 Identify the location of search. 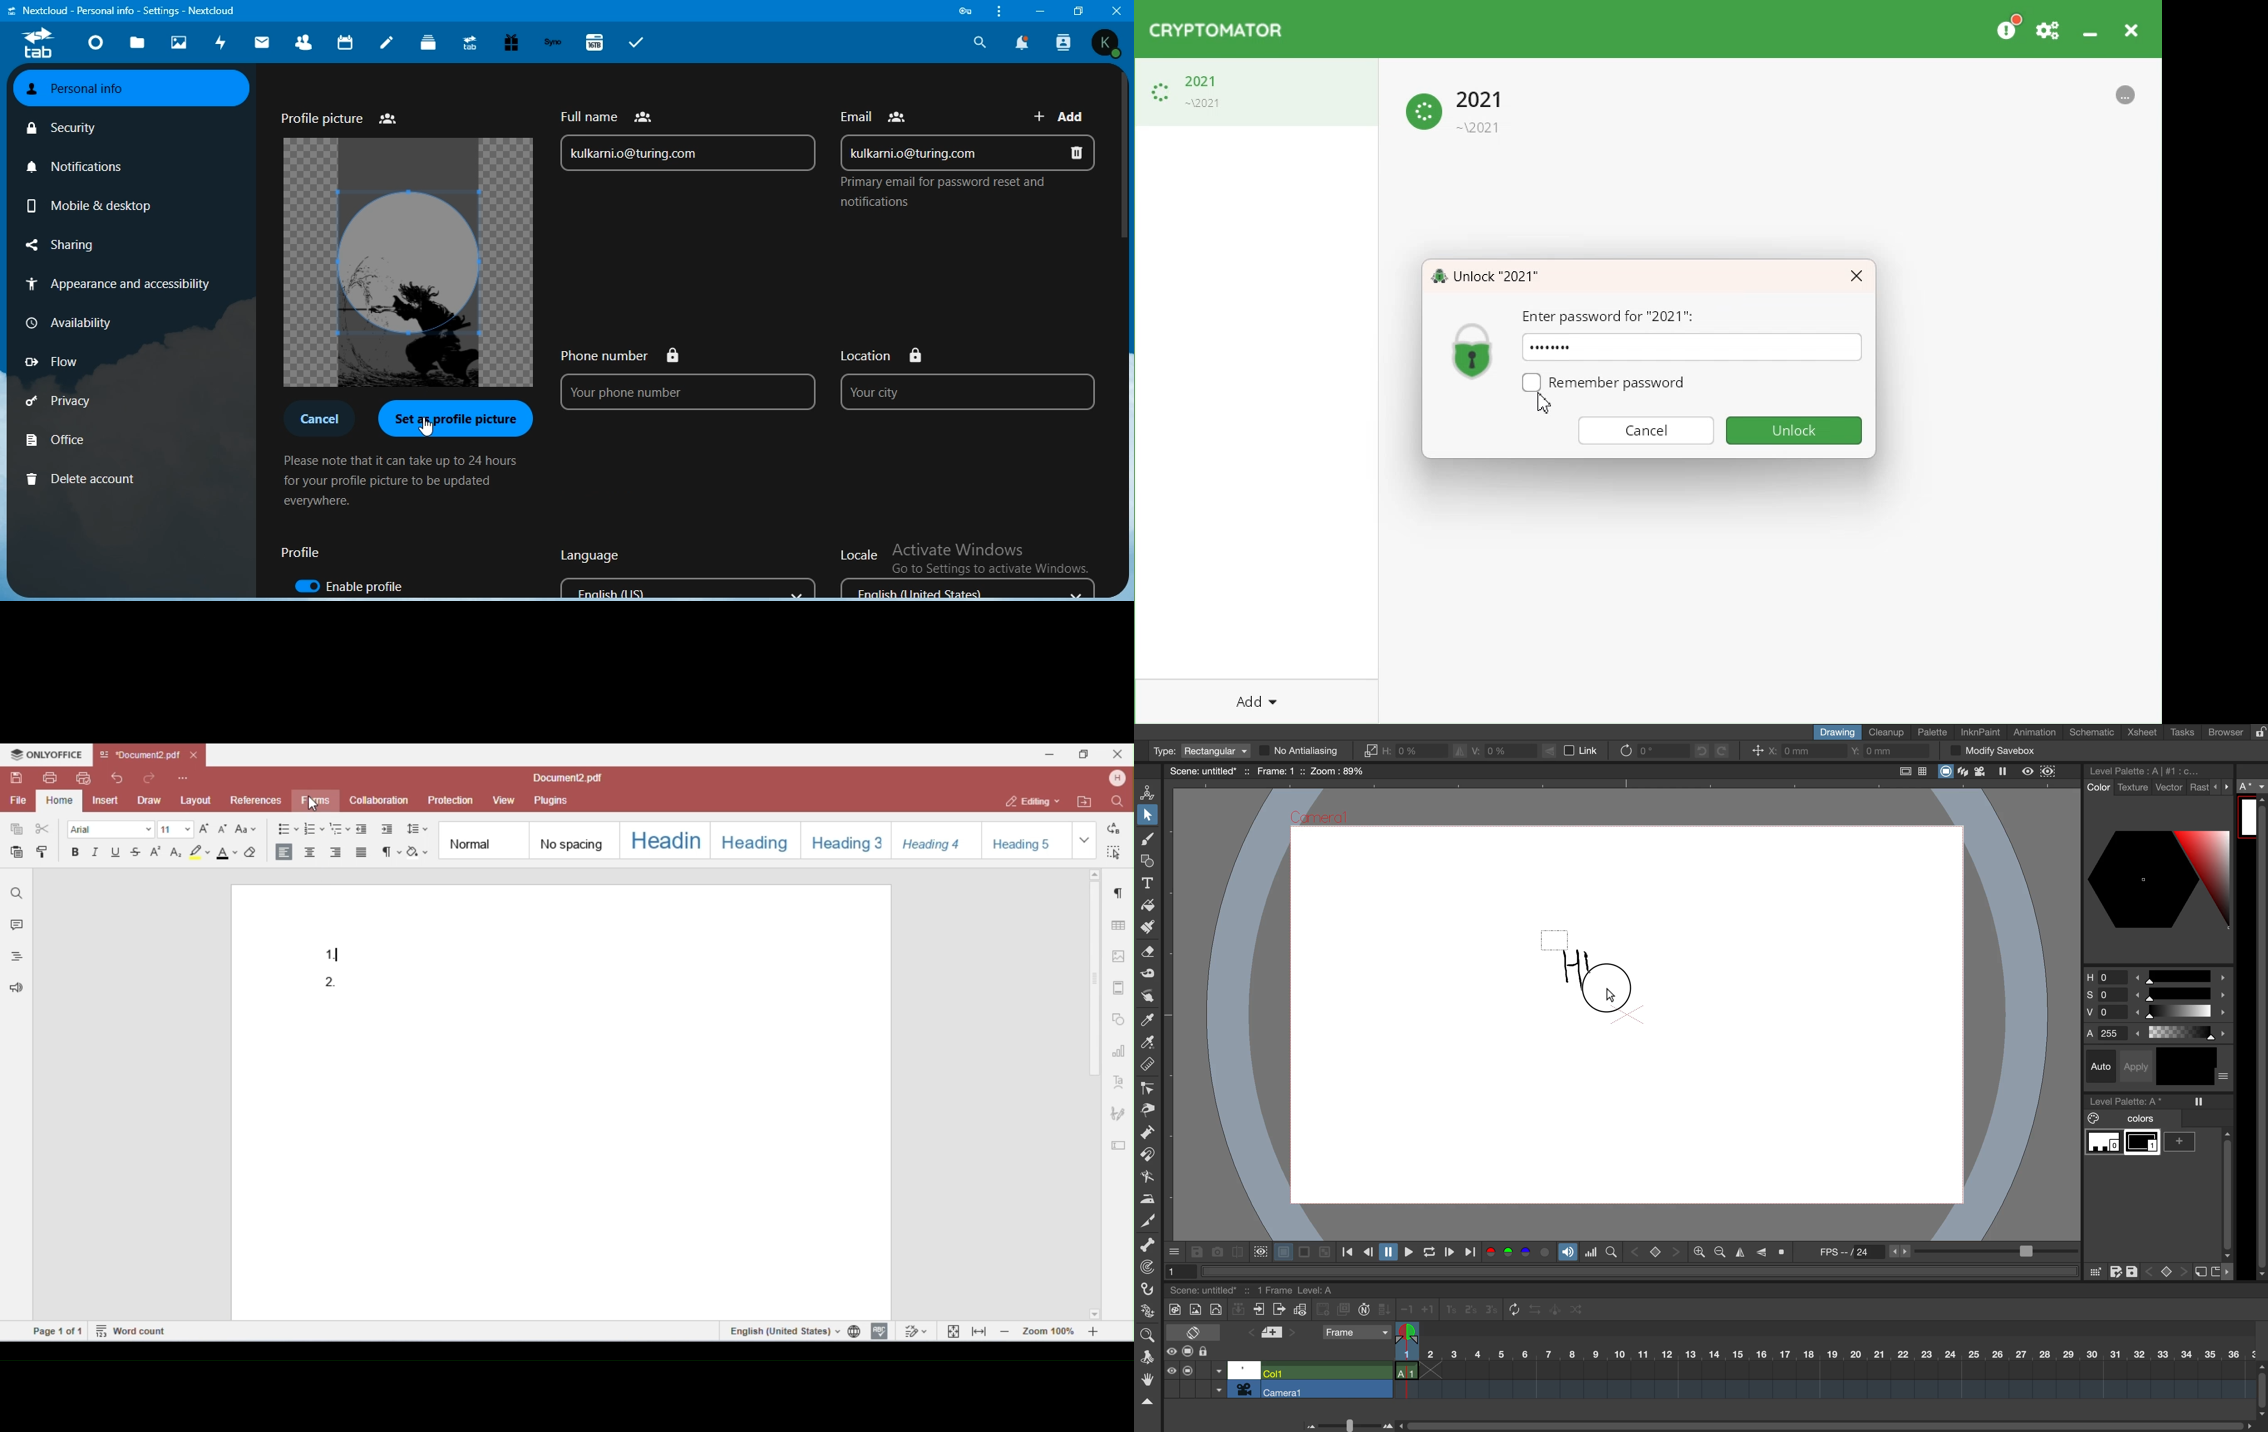
(978, 42).